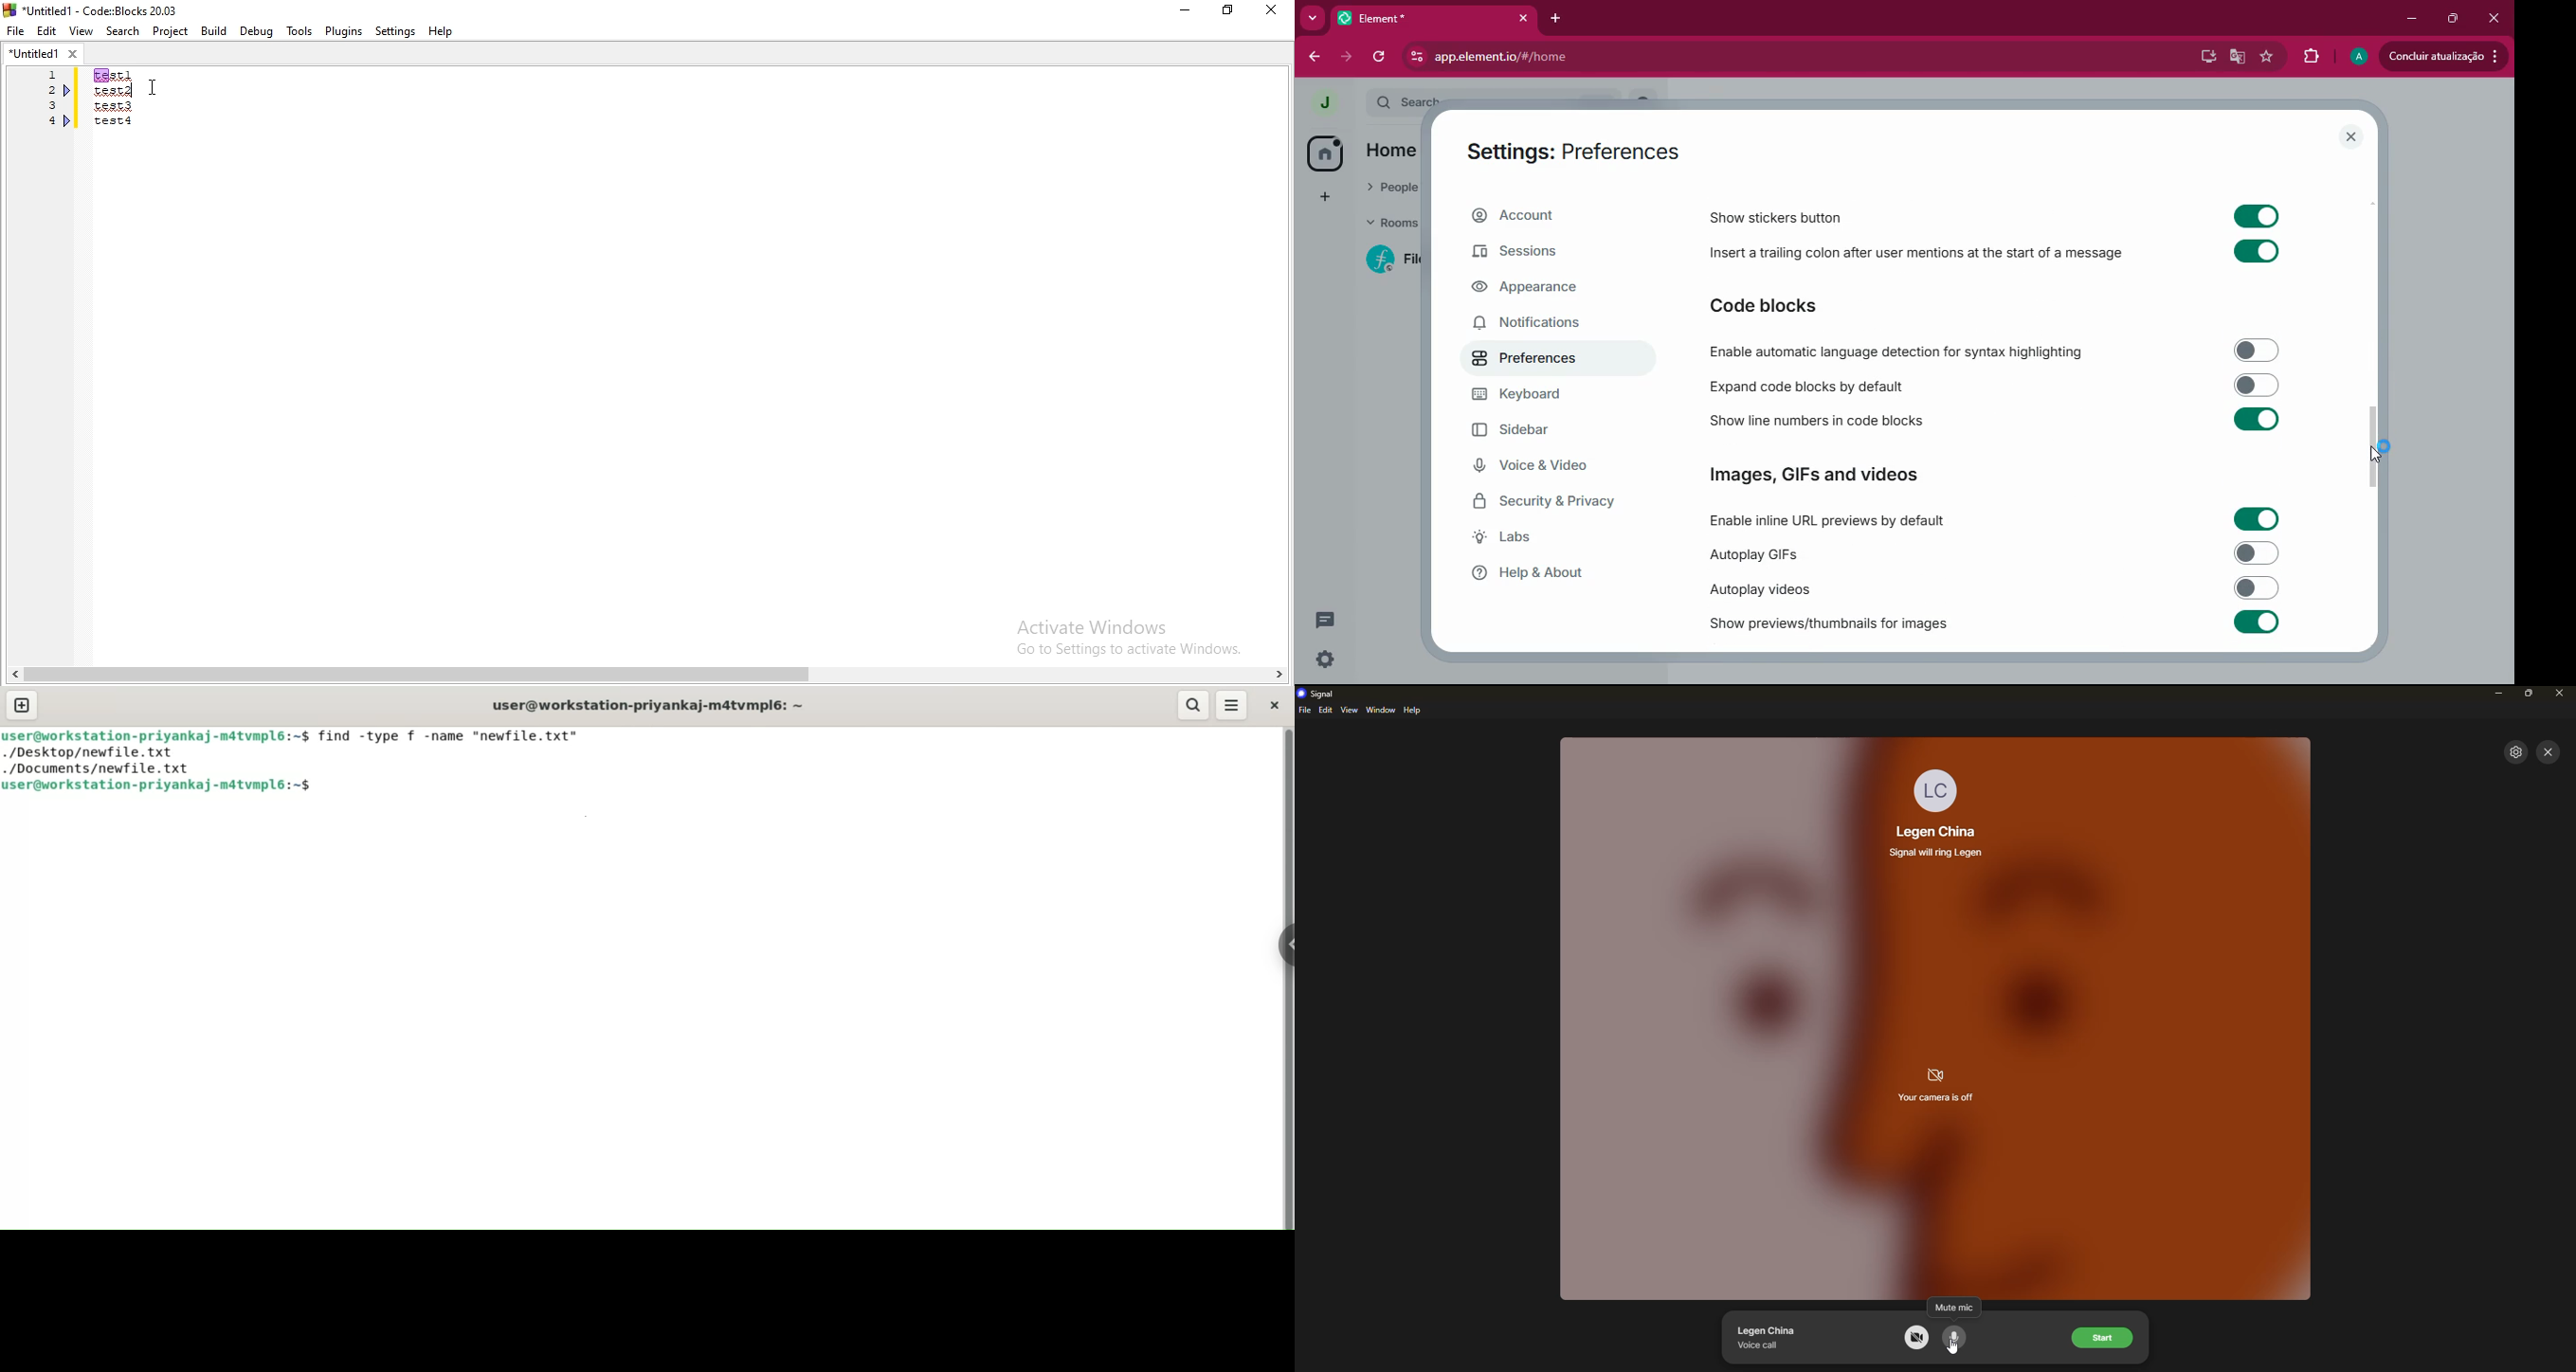 The height and width of the screenshot is (1372, 2576). Describe the element at coordinates (1531, 292) in the screenshot. I see `Appearance` at that location.